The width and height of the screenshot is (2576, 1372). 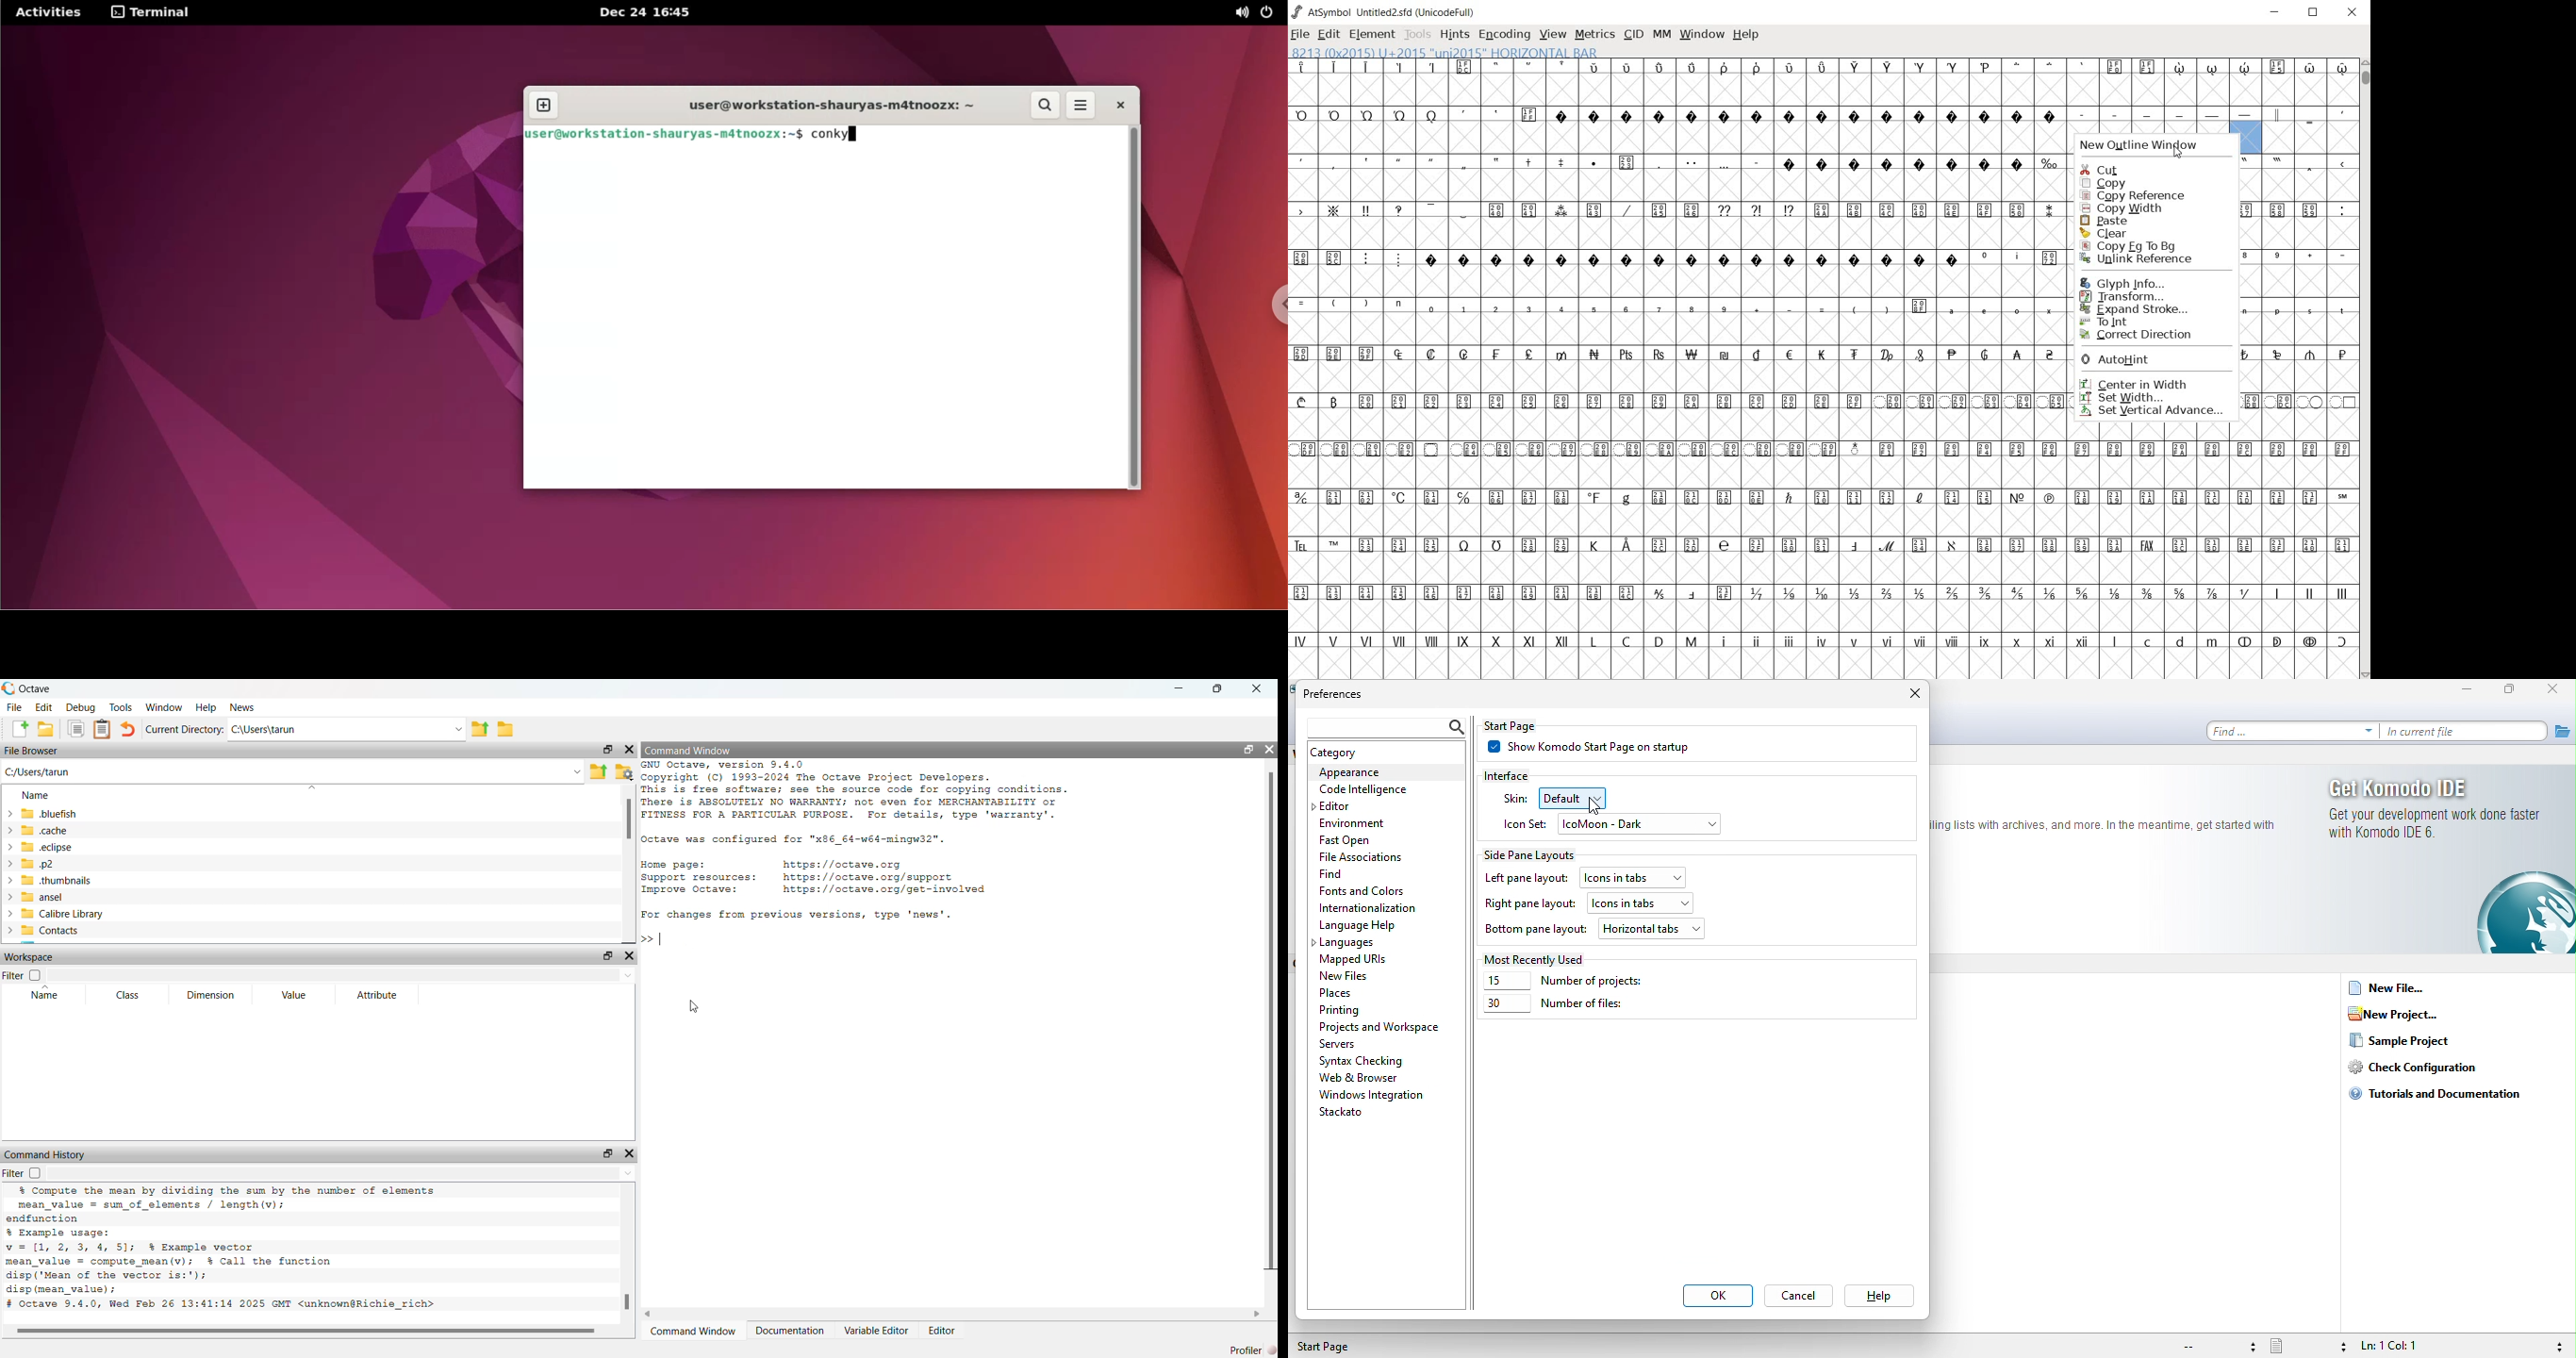 What do you see at coordinates (16, 708) in the screenshot?
I see `file` at bounding box center [16, 708].